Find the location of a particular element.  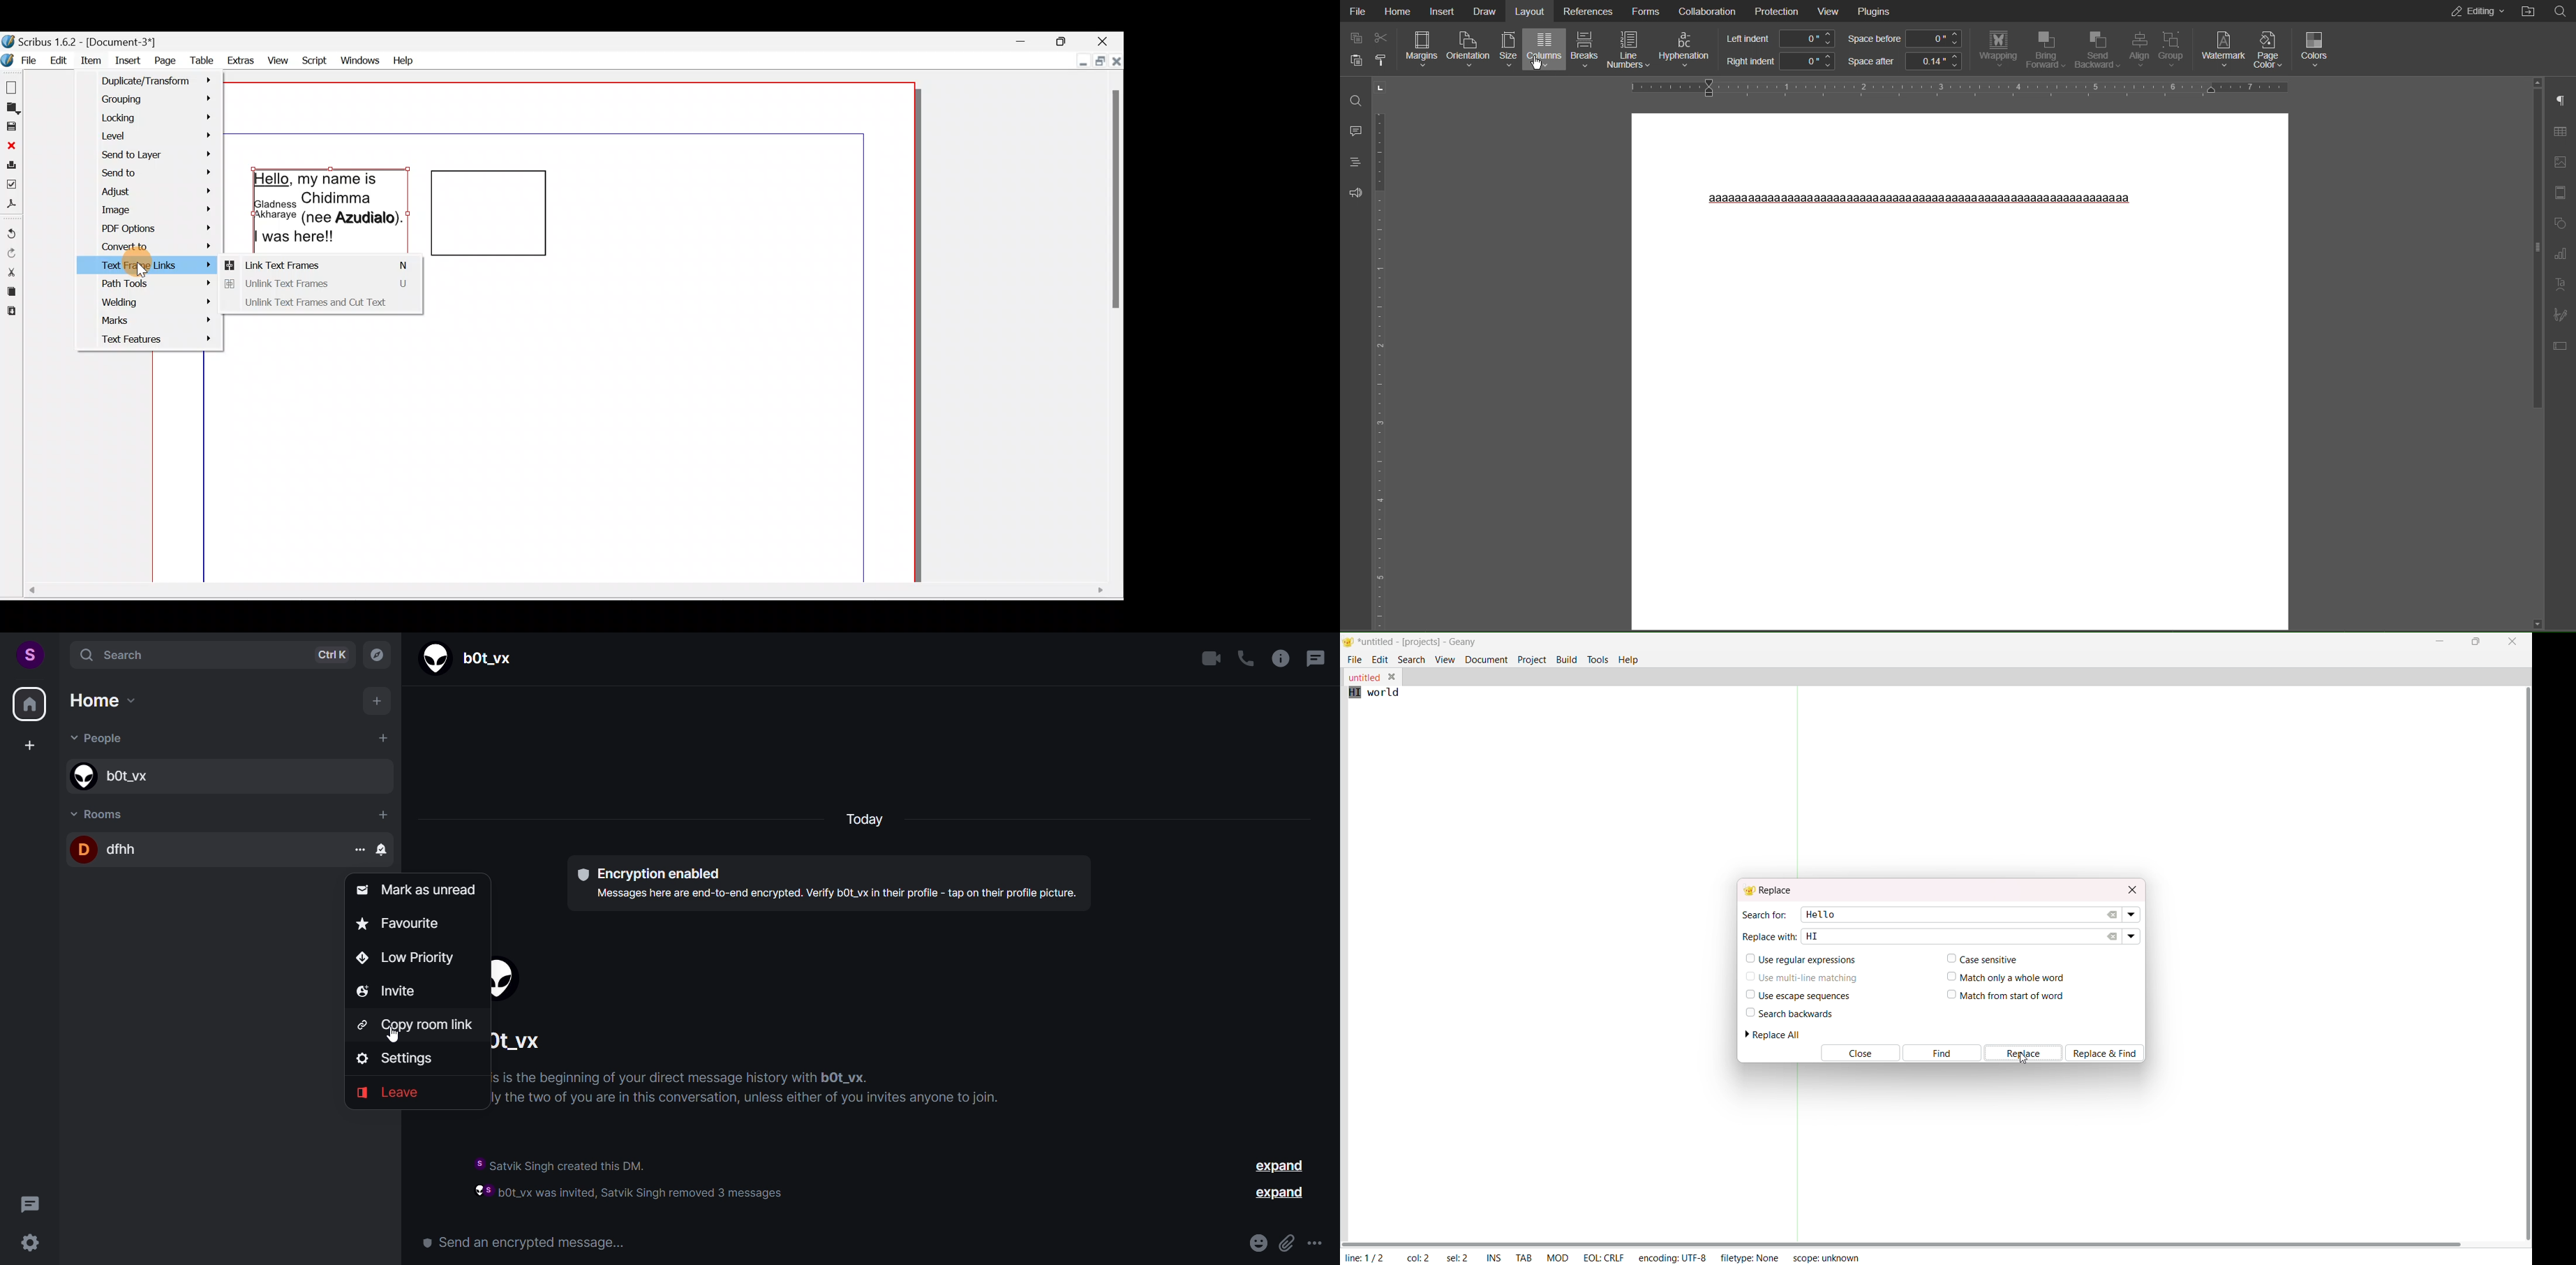

item is located at coordinates (93, 61).